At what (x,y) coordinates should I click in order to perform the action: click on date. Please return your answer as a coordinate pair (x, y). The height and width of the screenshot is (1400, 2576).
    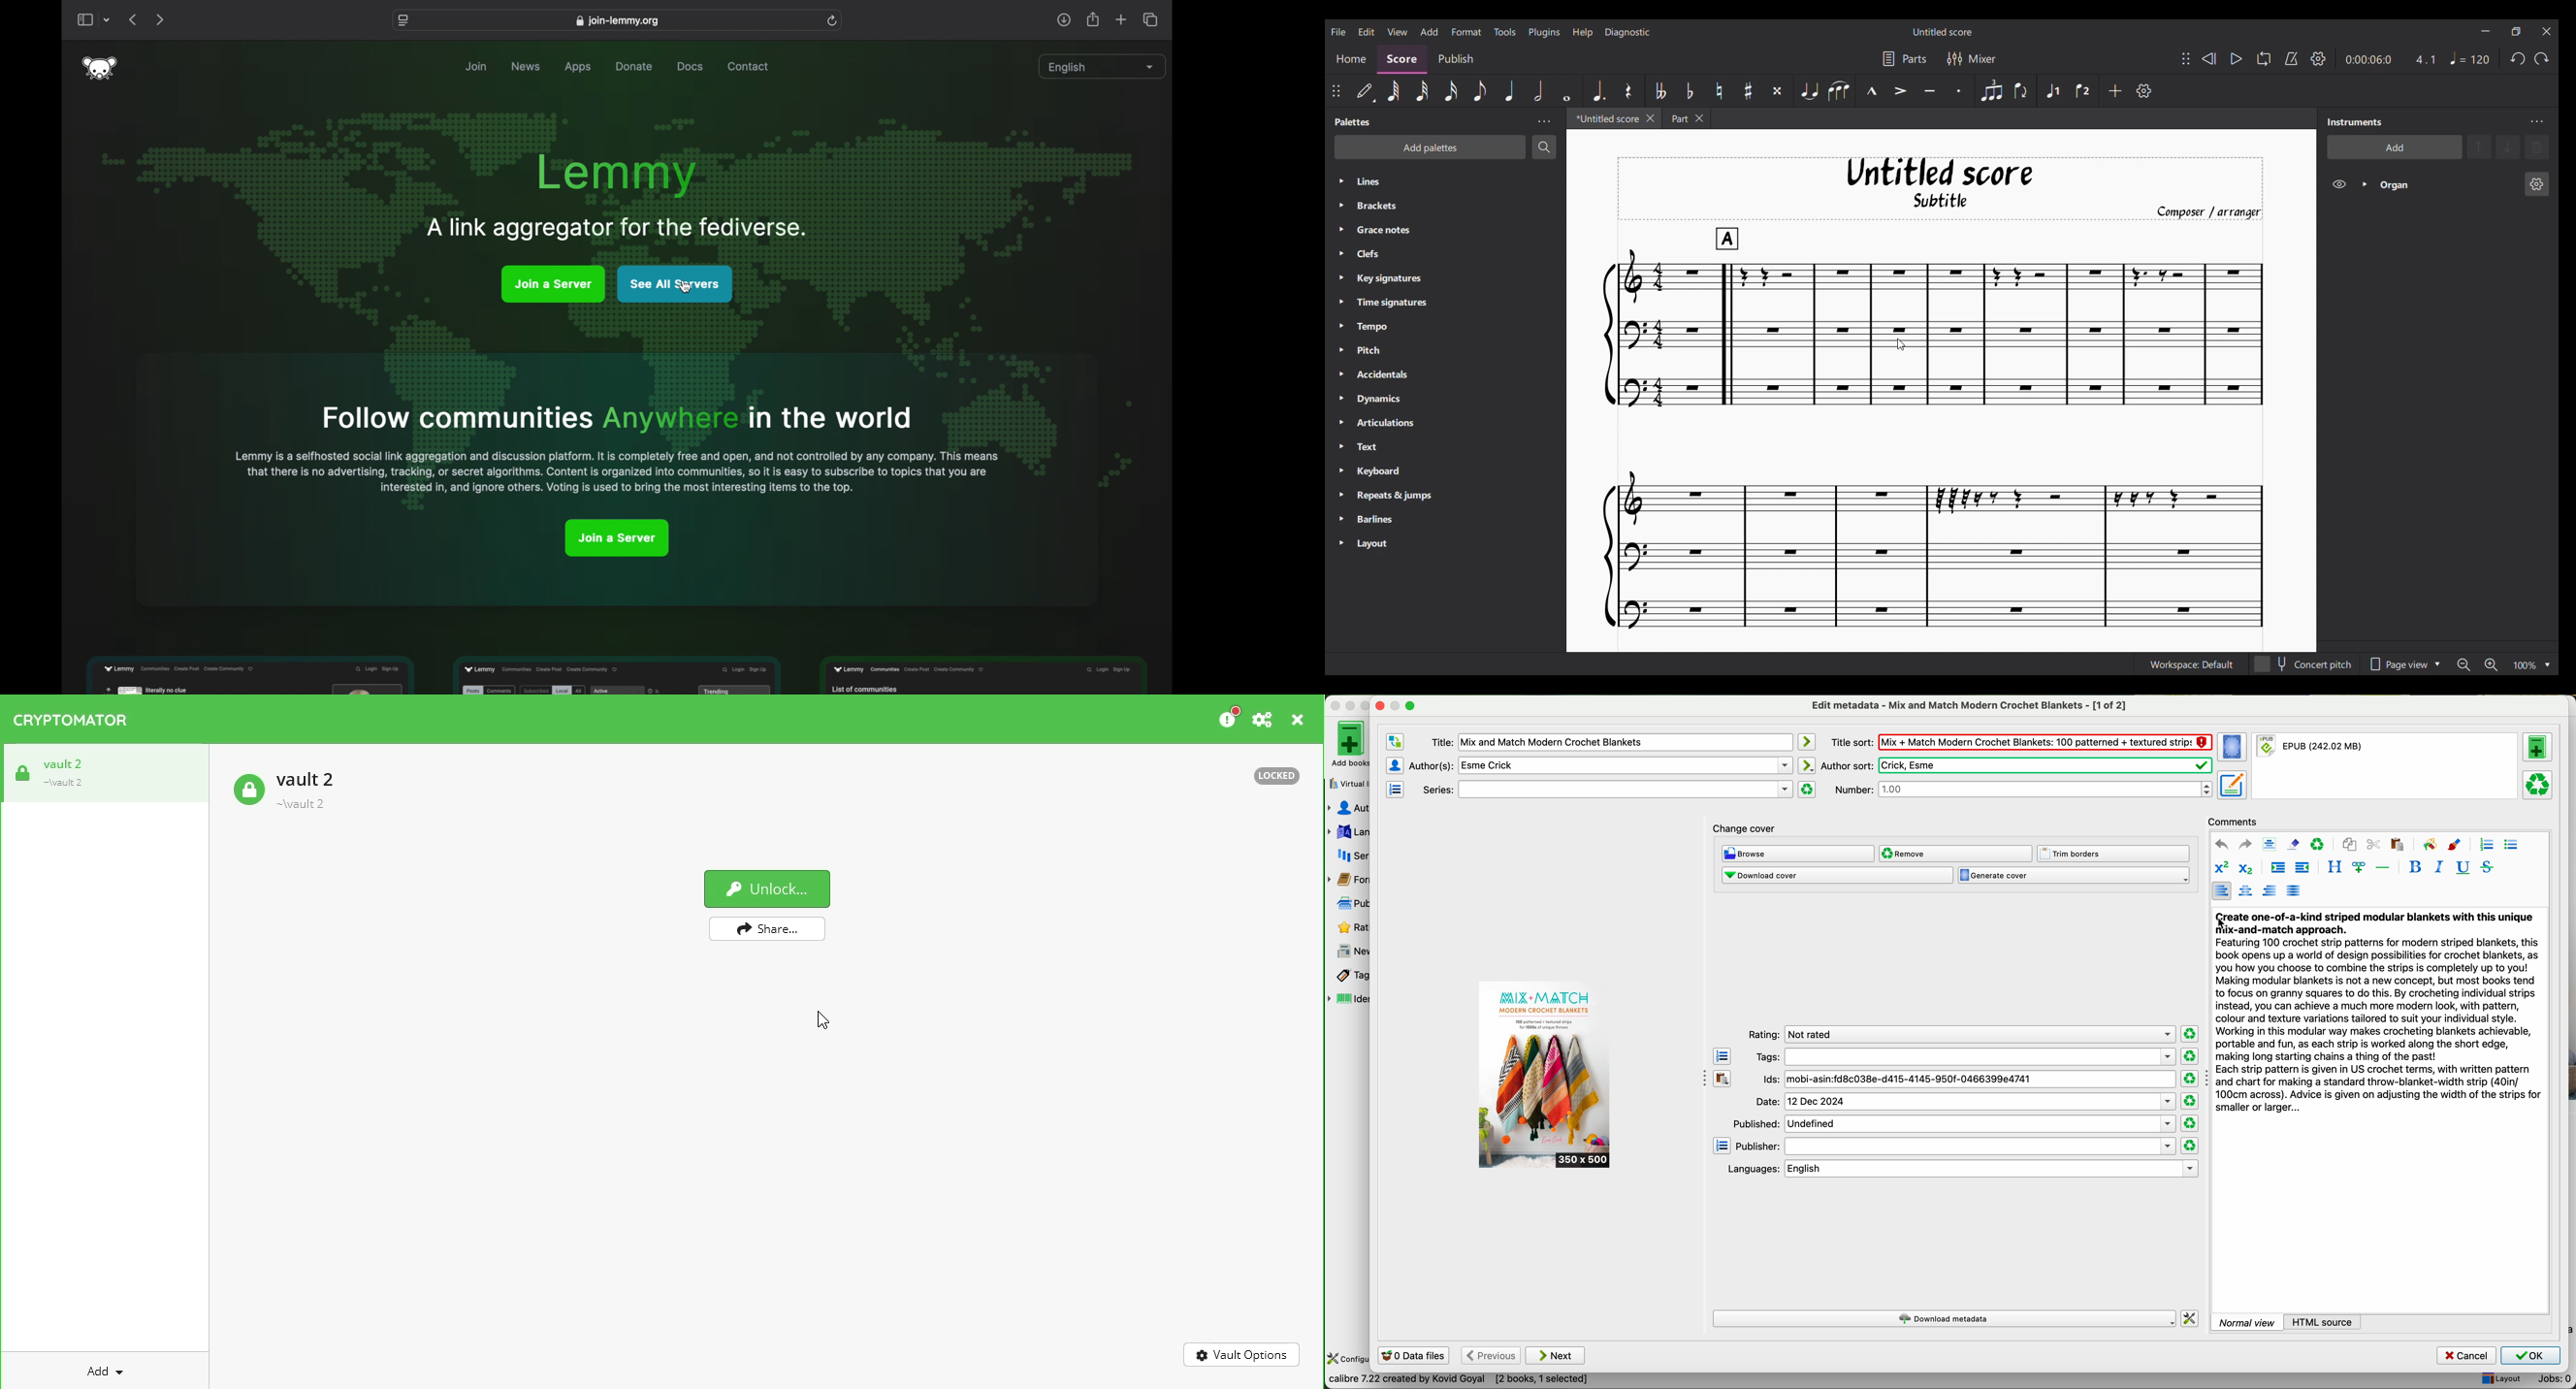
    Looking at the image, I should click on (1966, 1102).